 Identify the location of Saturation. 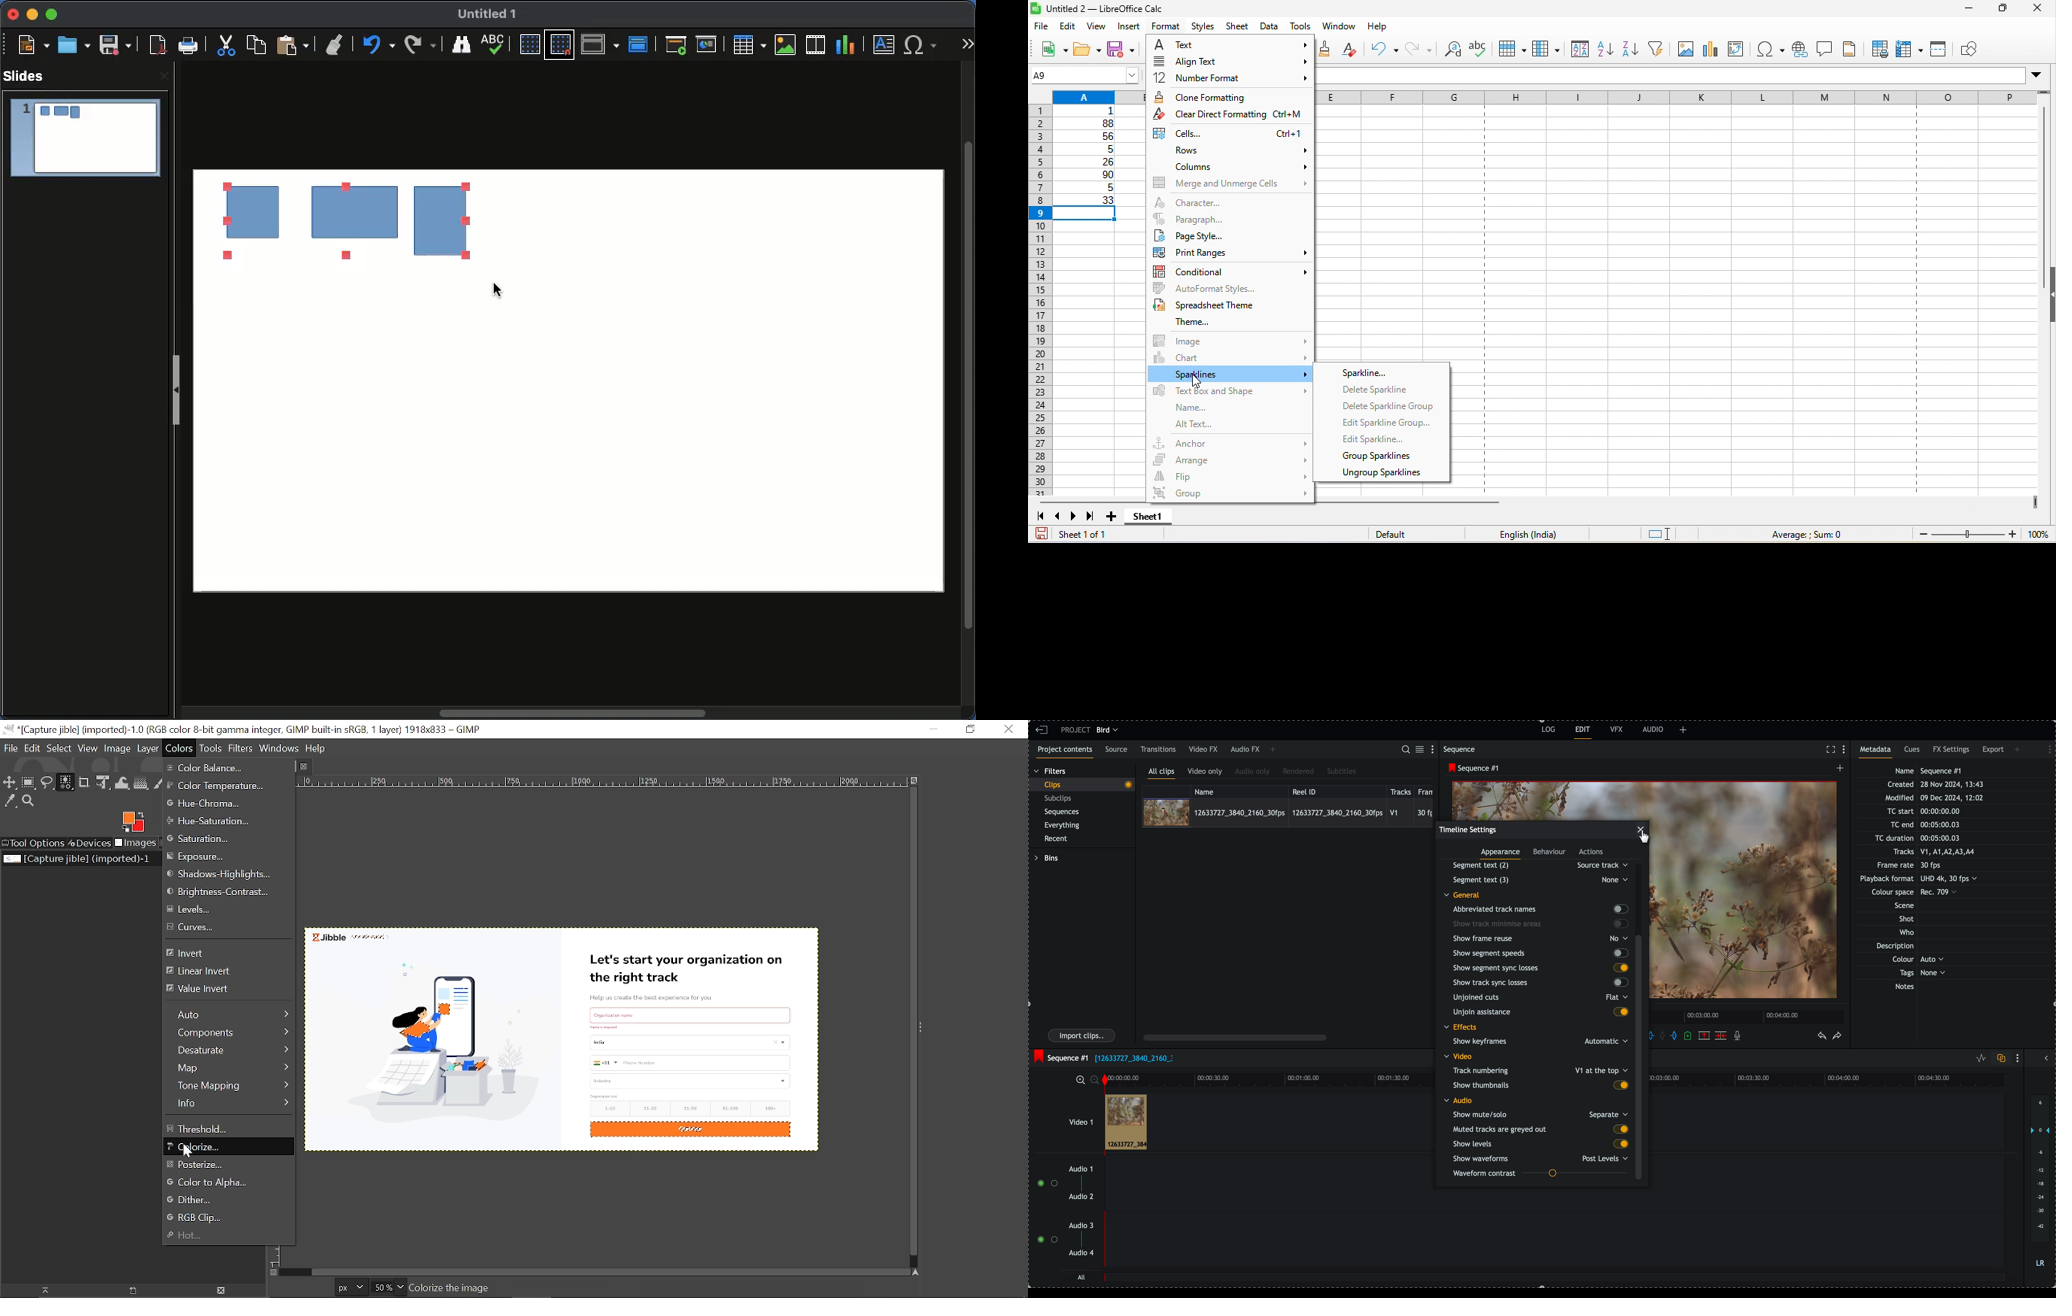
(213, 839).